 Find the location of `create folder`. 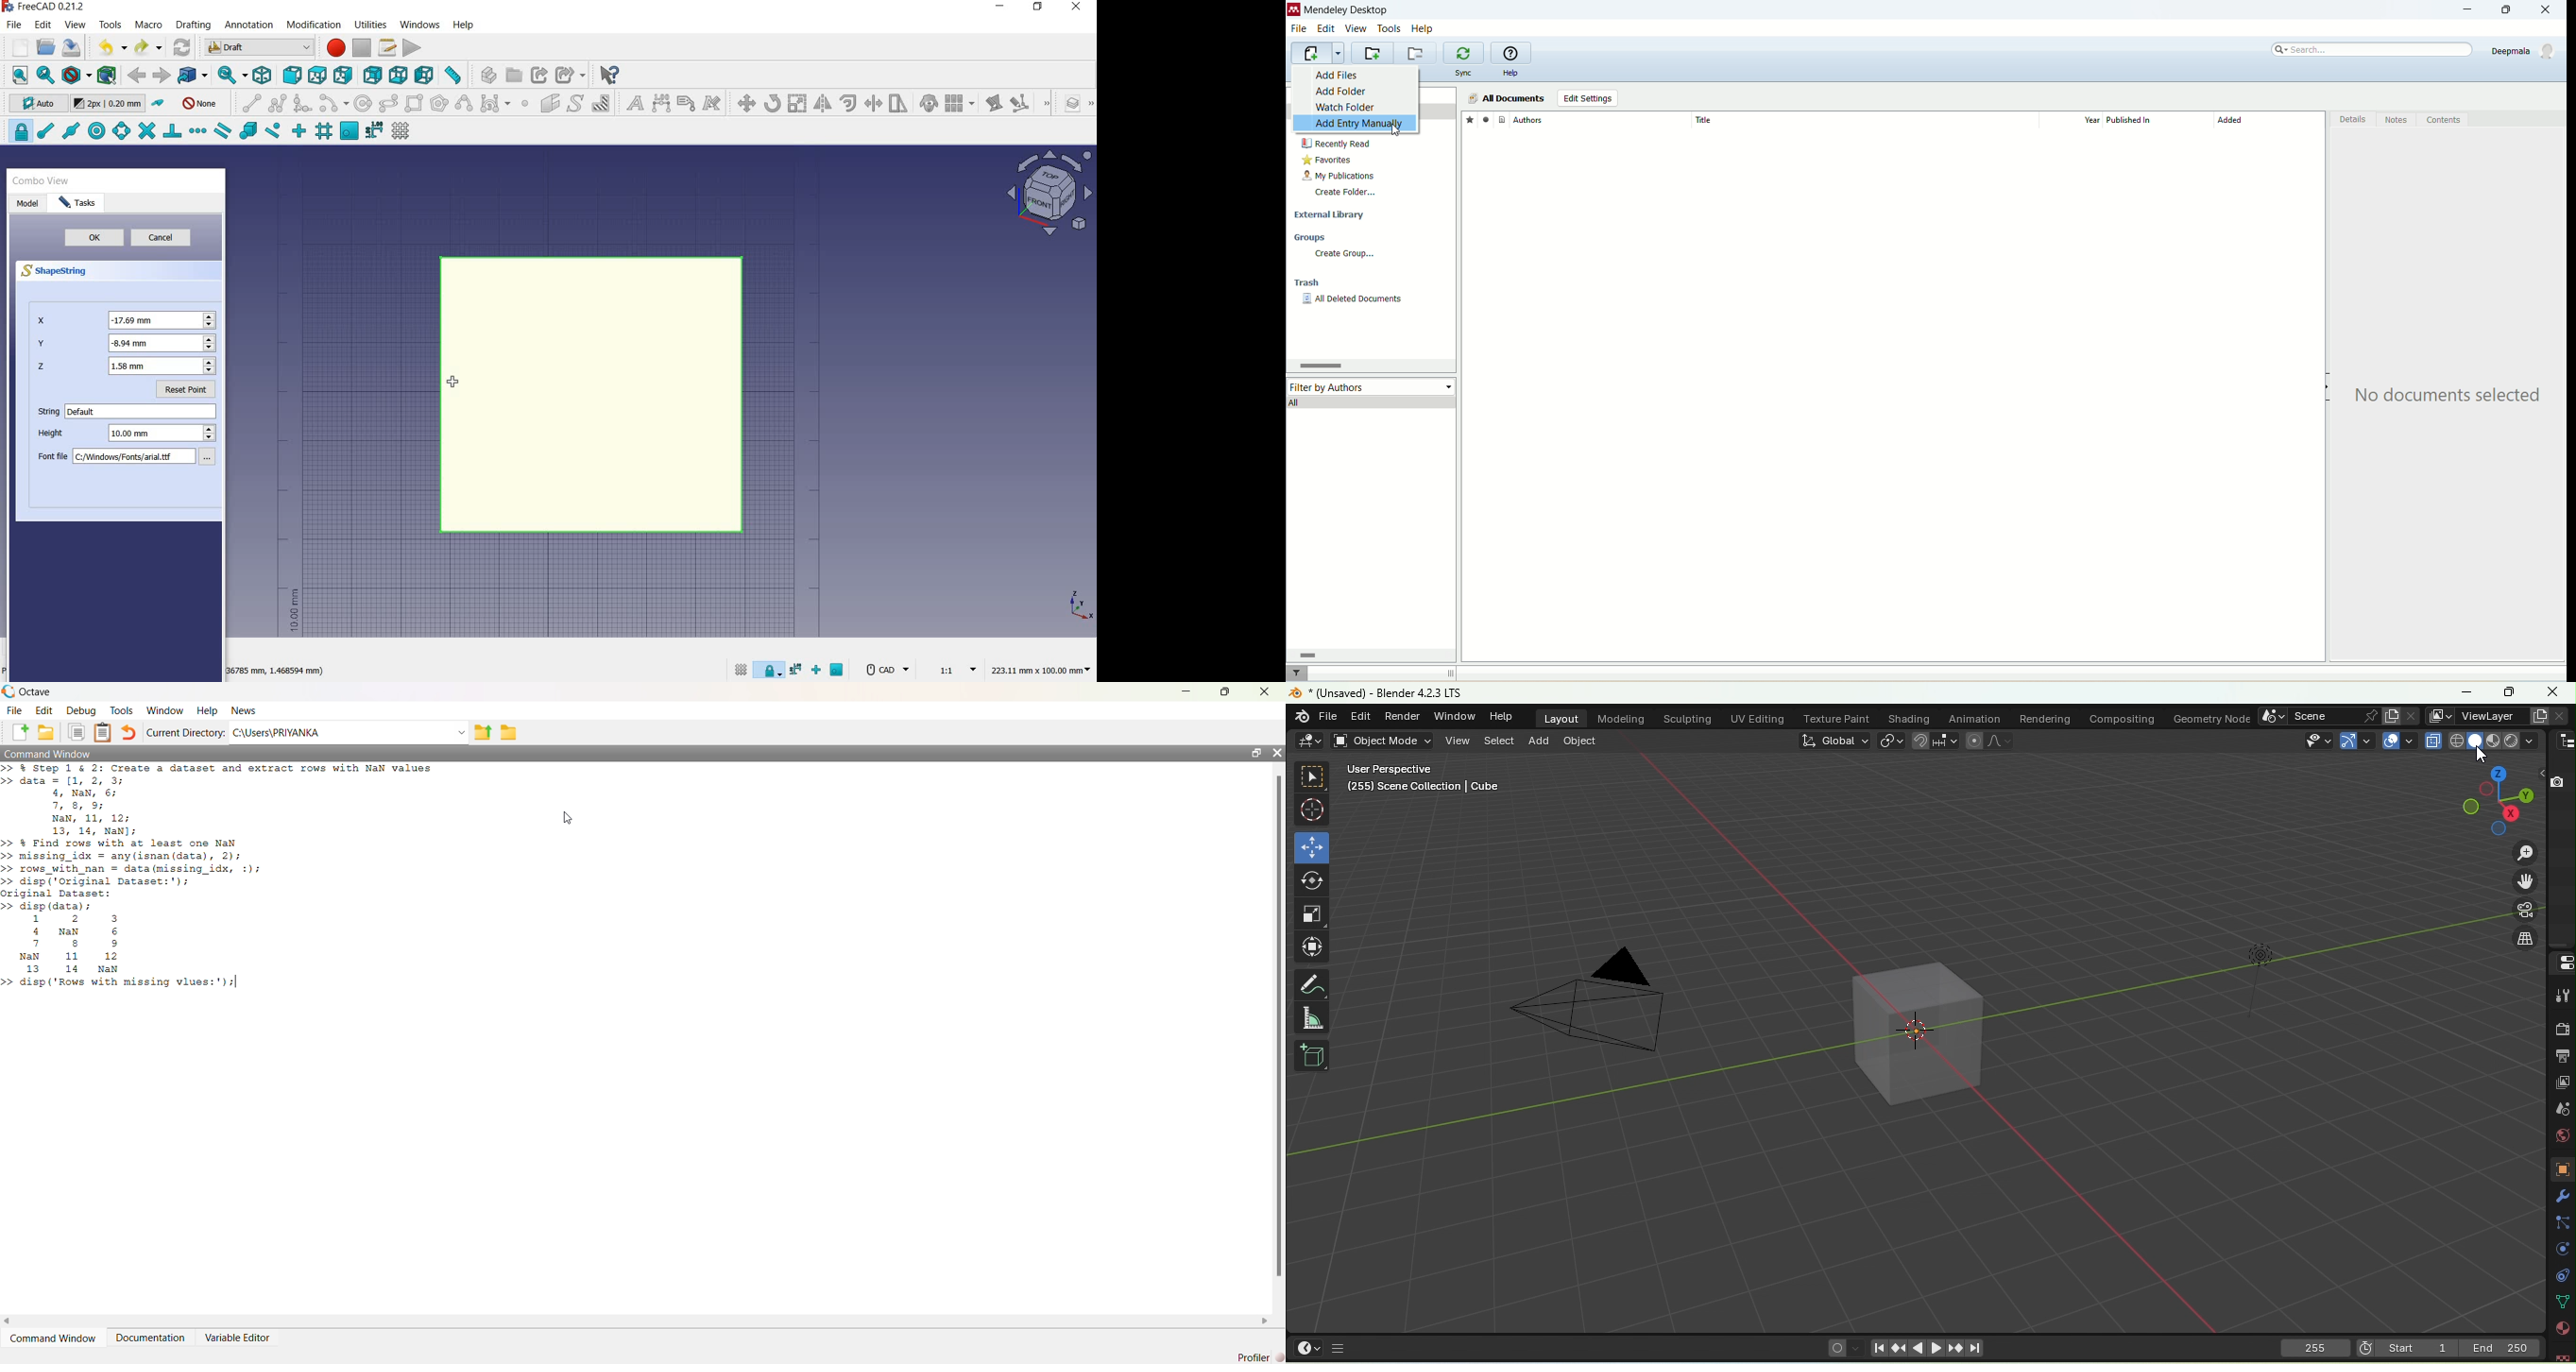

create folder is located at coordinates (1345, 192).